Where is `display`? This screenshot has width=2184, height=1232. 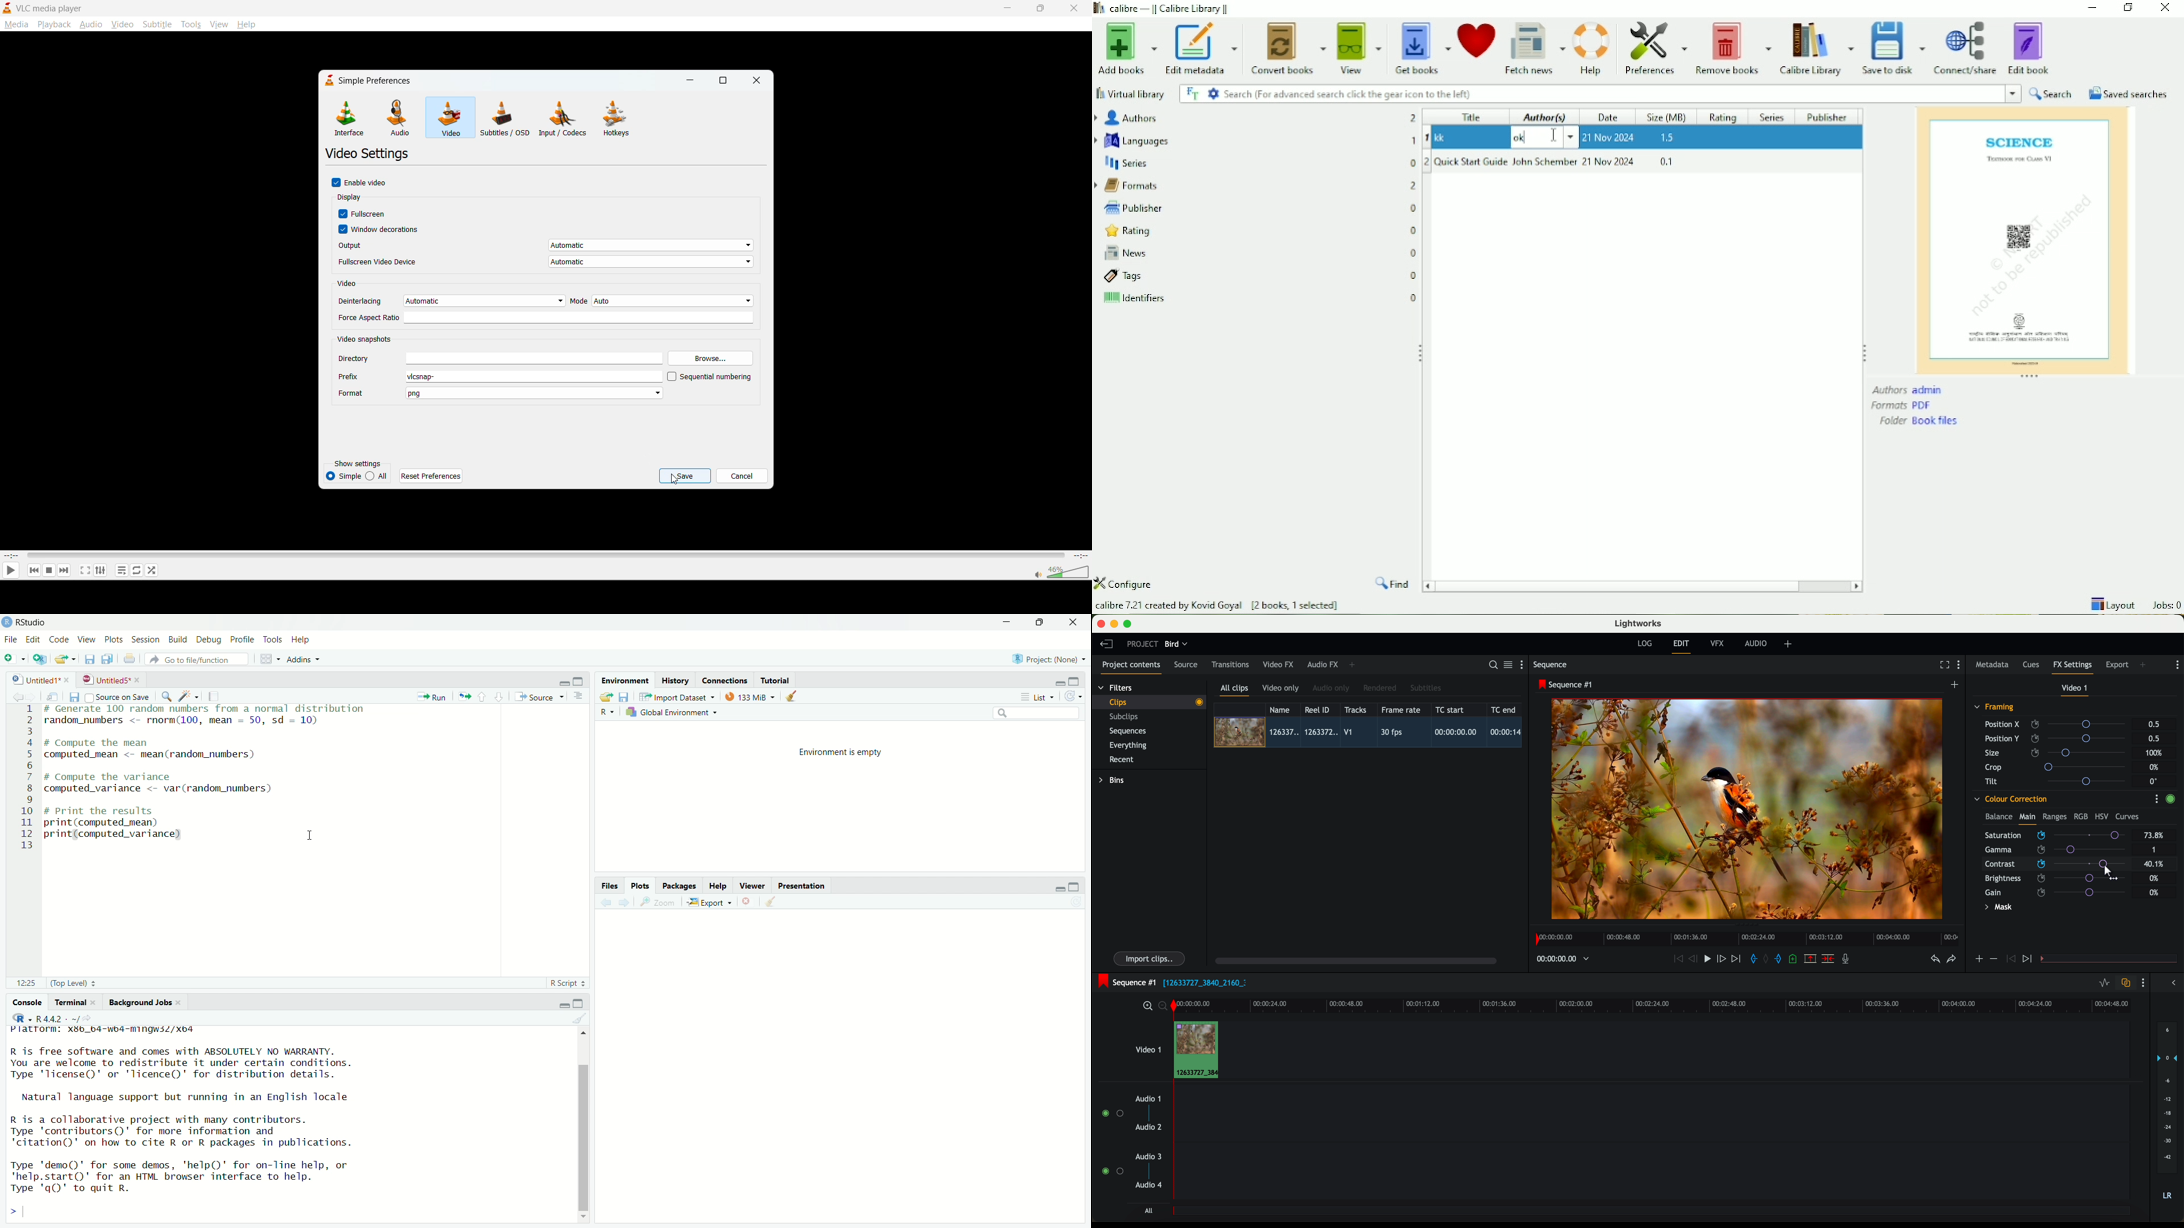
display is located at coordinates (355, 198).